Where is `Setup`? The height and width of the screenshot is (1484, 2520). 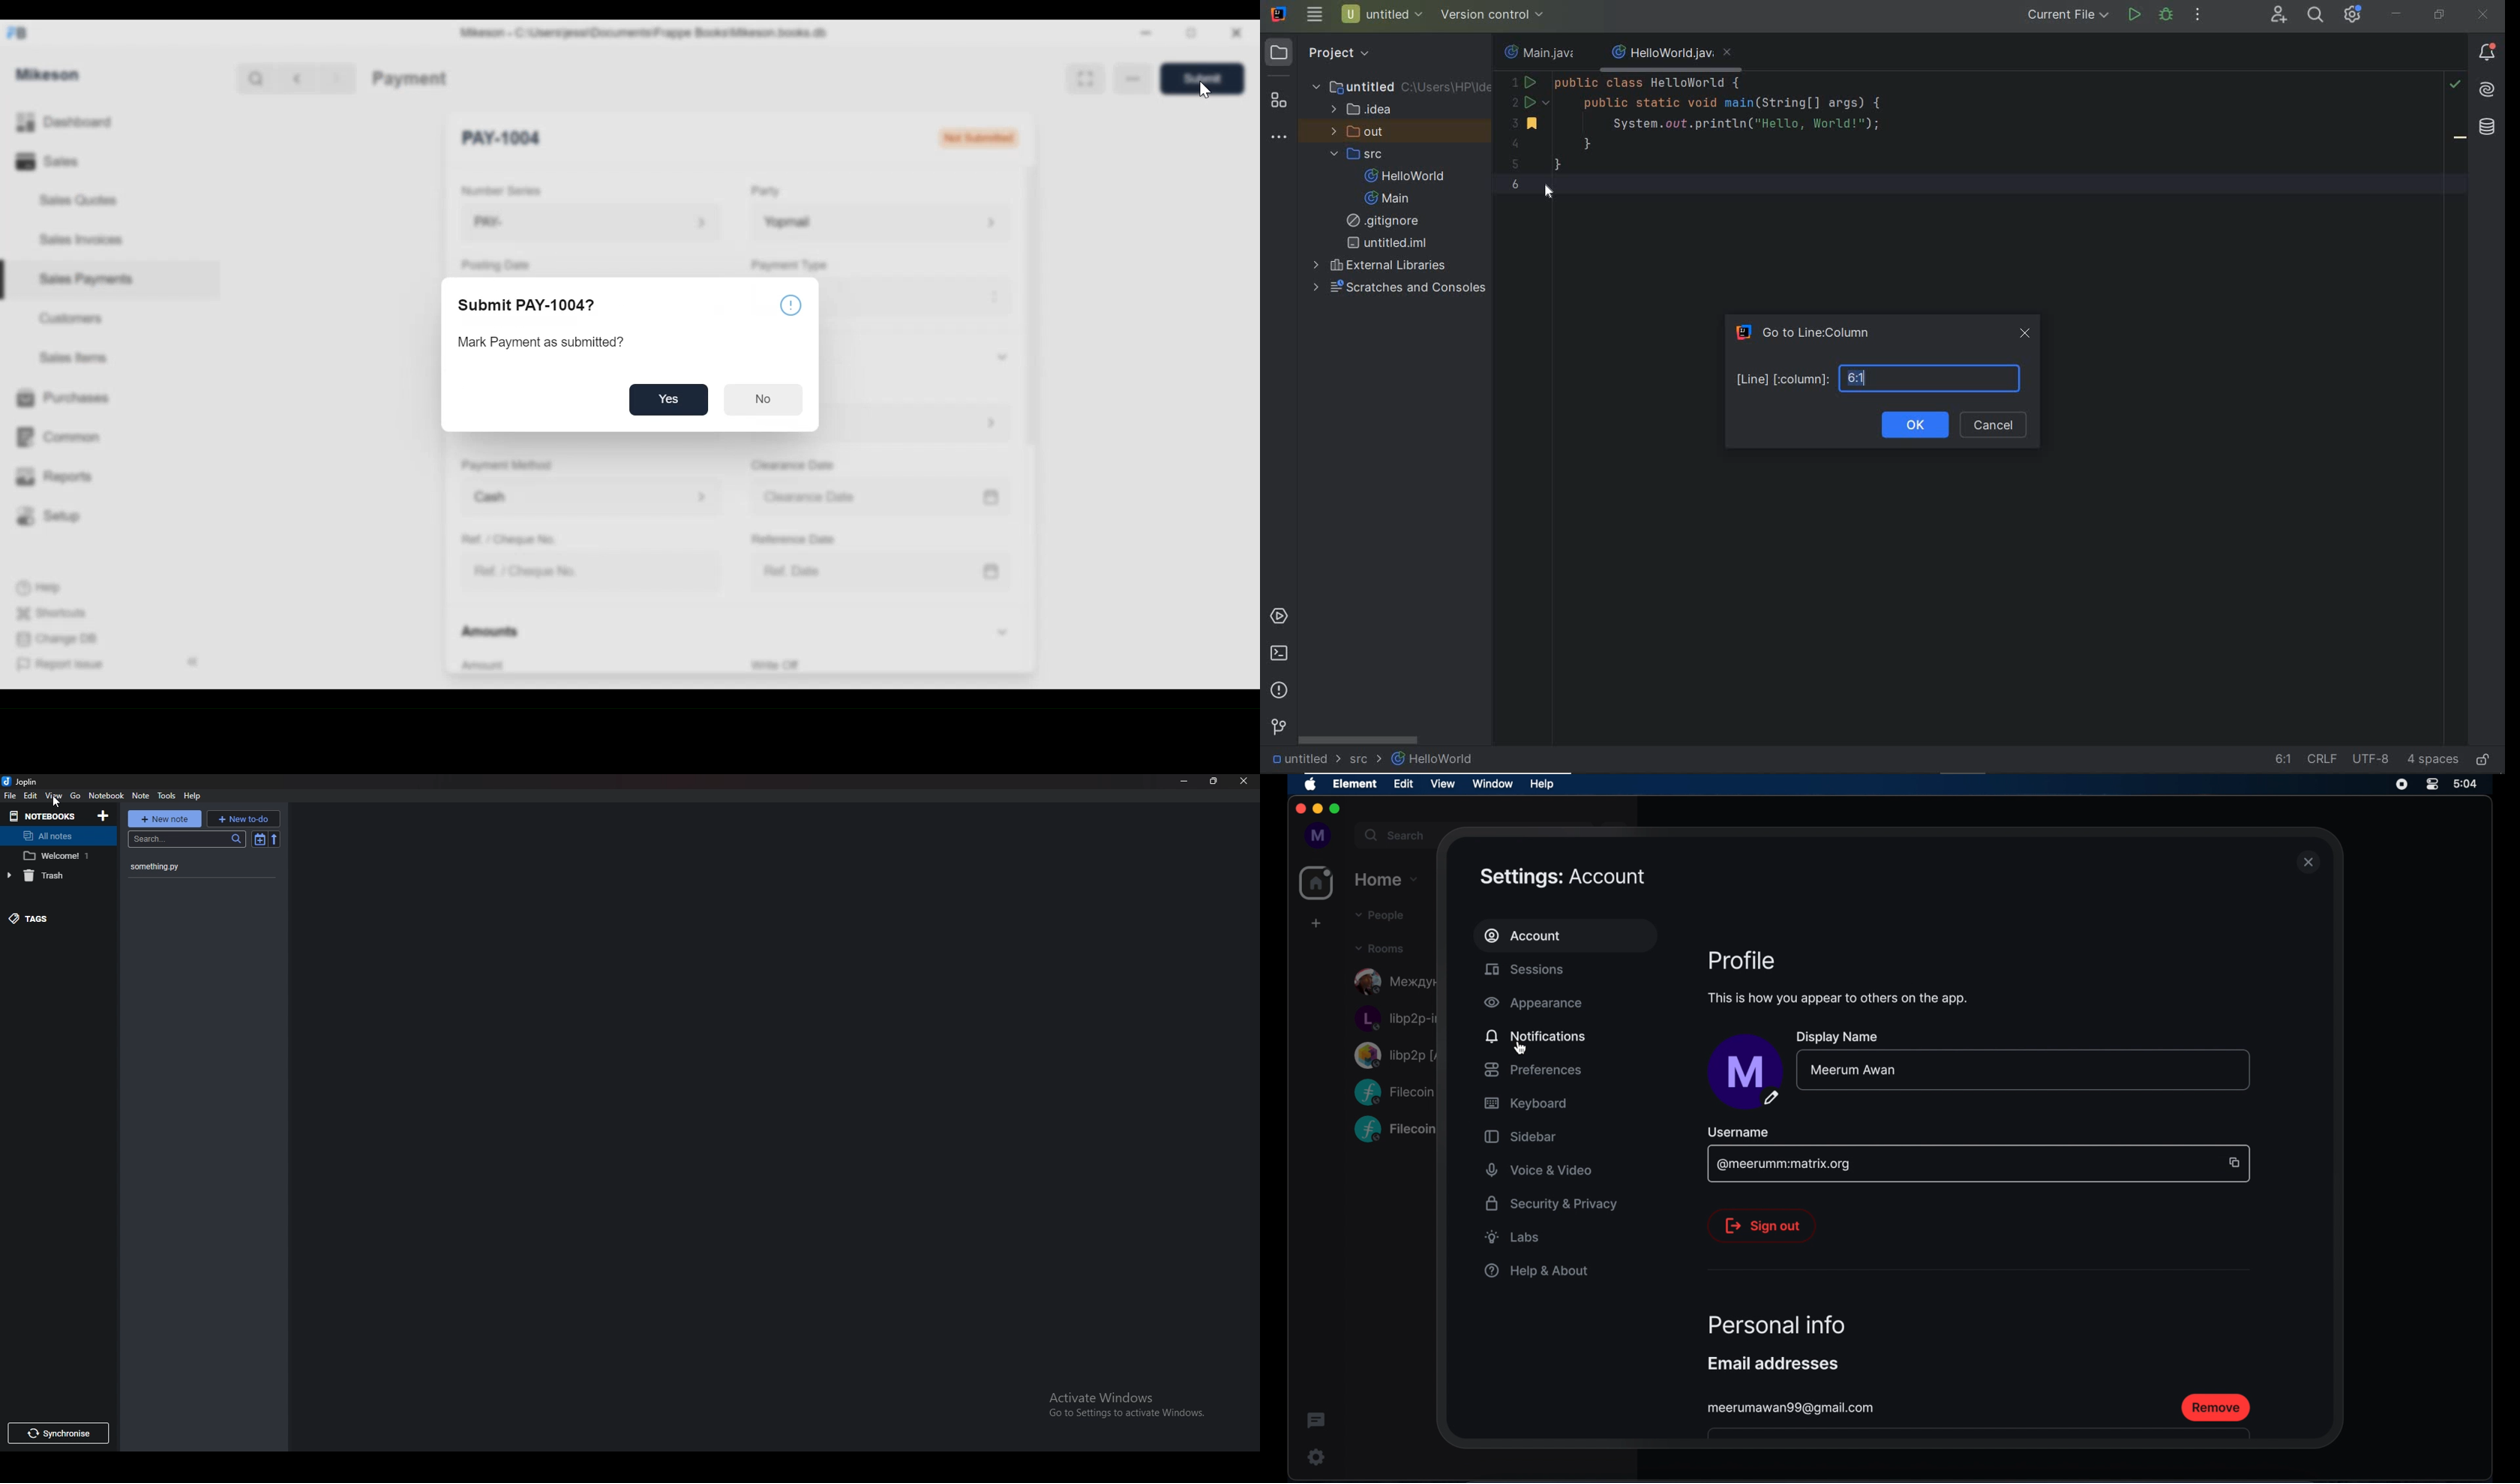
Setup is located at coordinates (52, 517).